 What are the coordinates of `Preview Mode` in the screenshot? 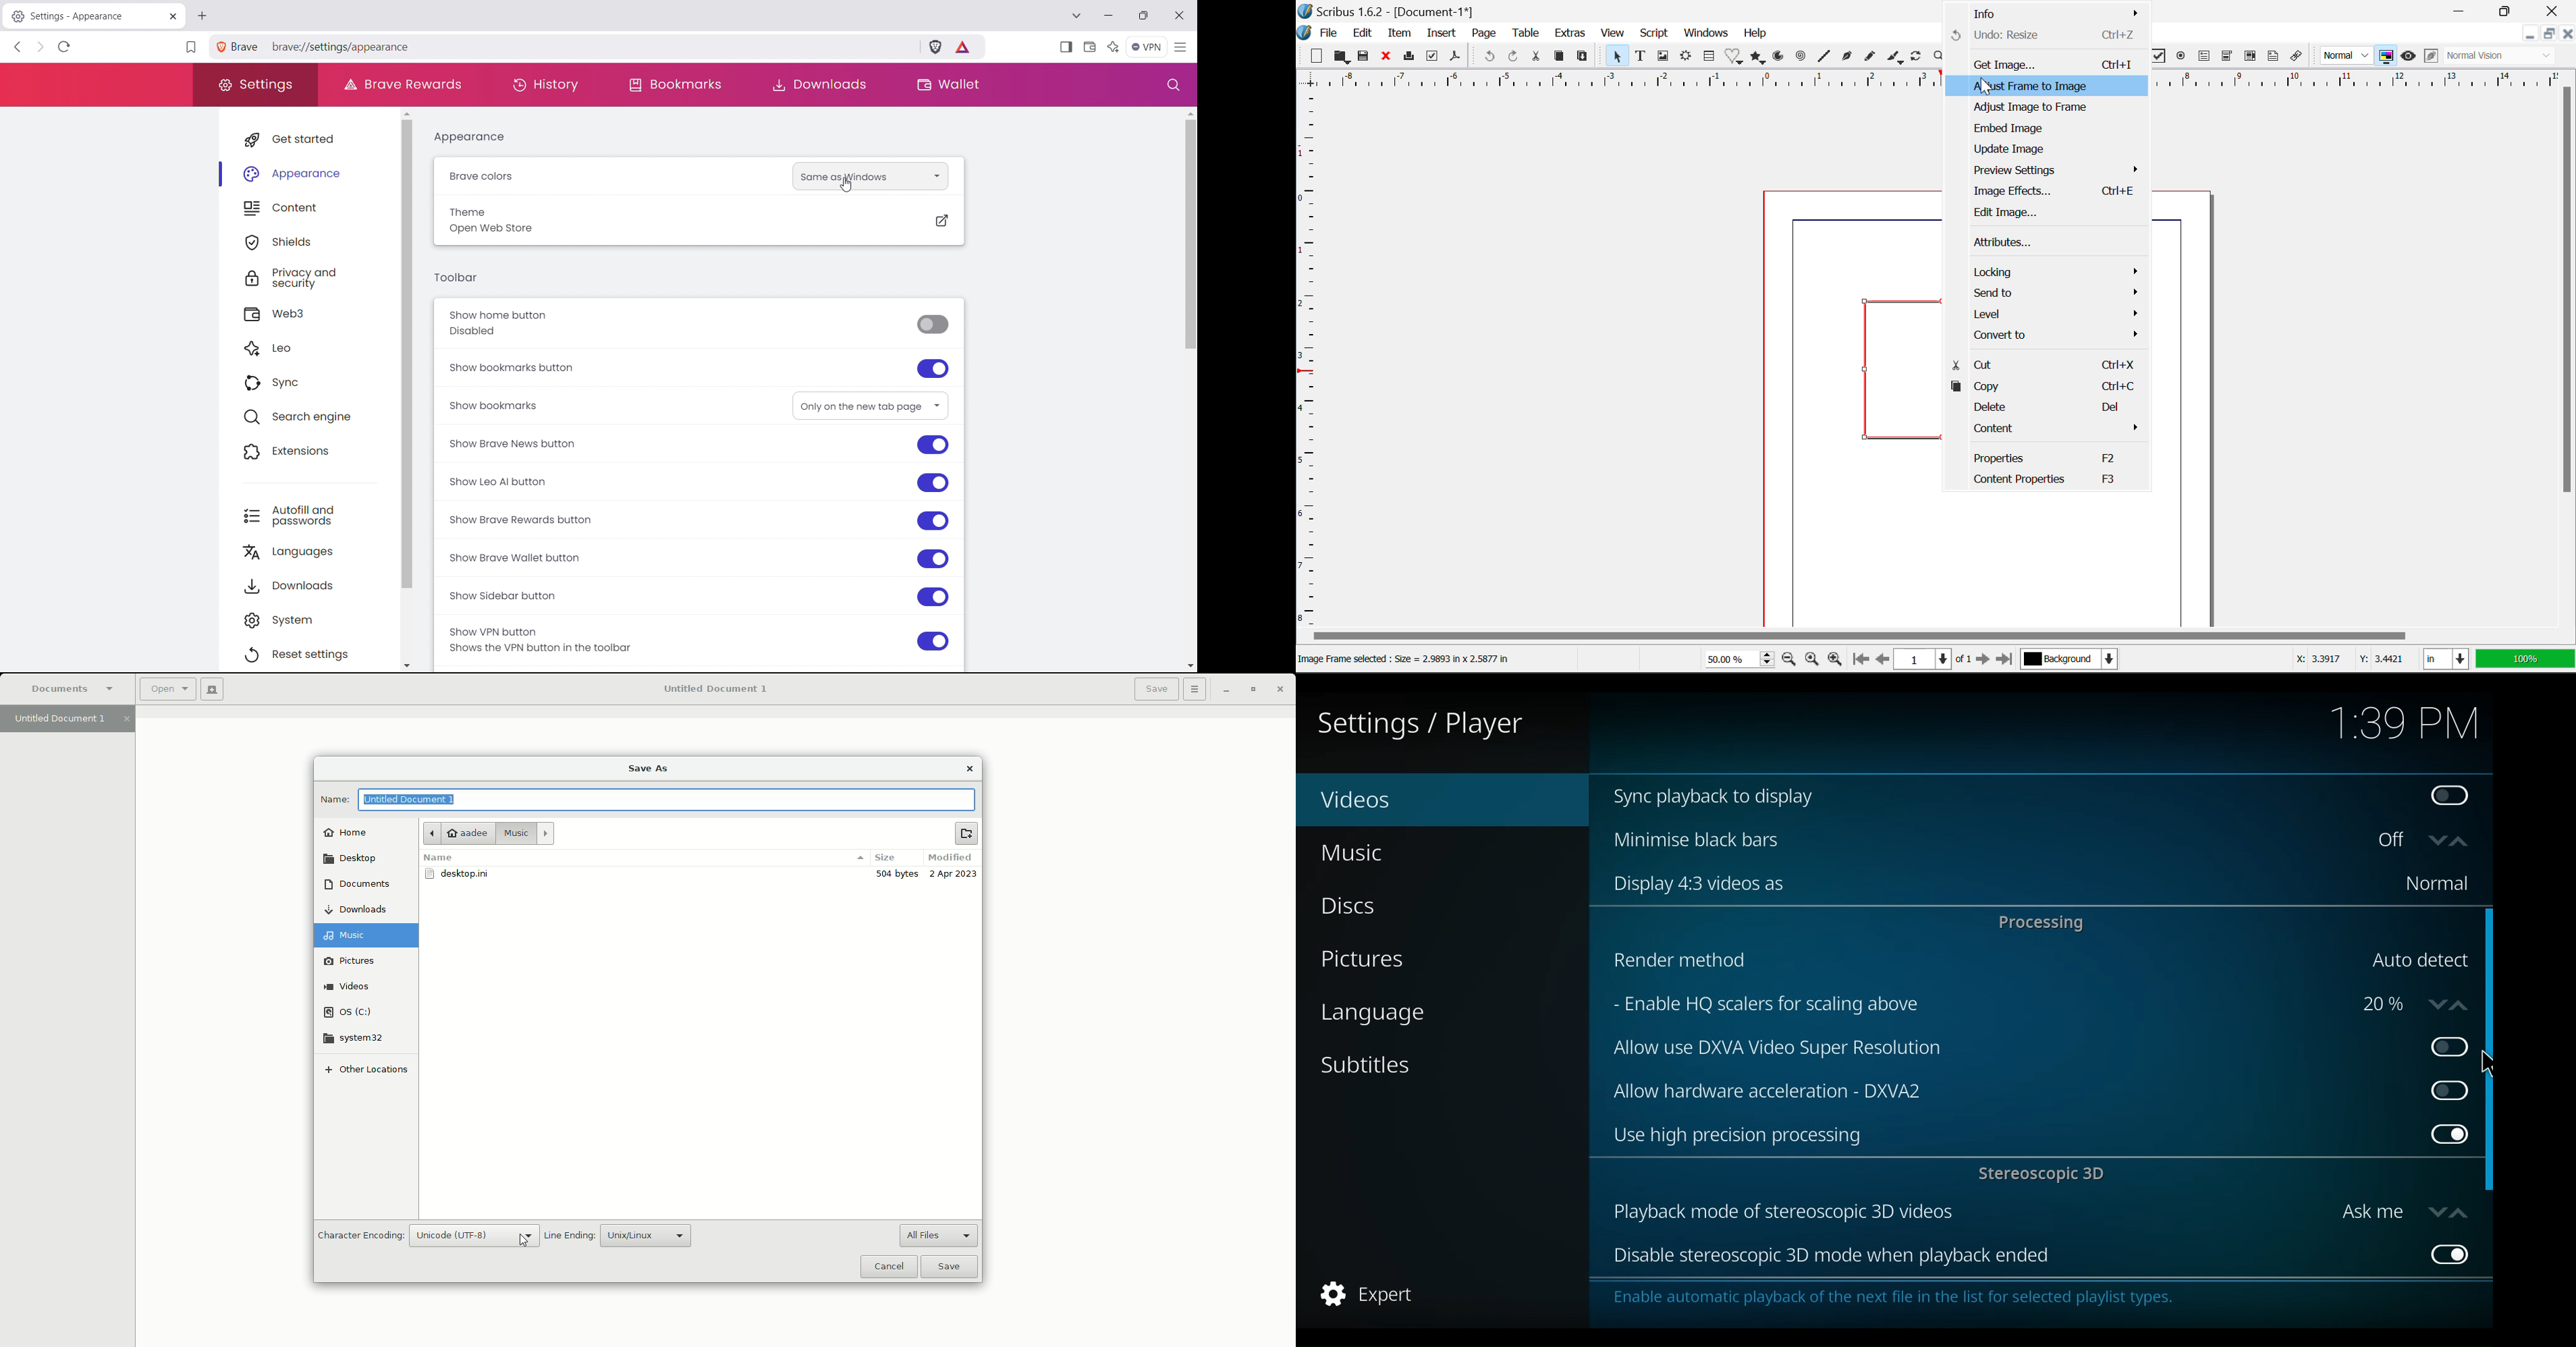 It's located at (2408, 56).